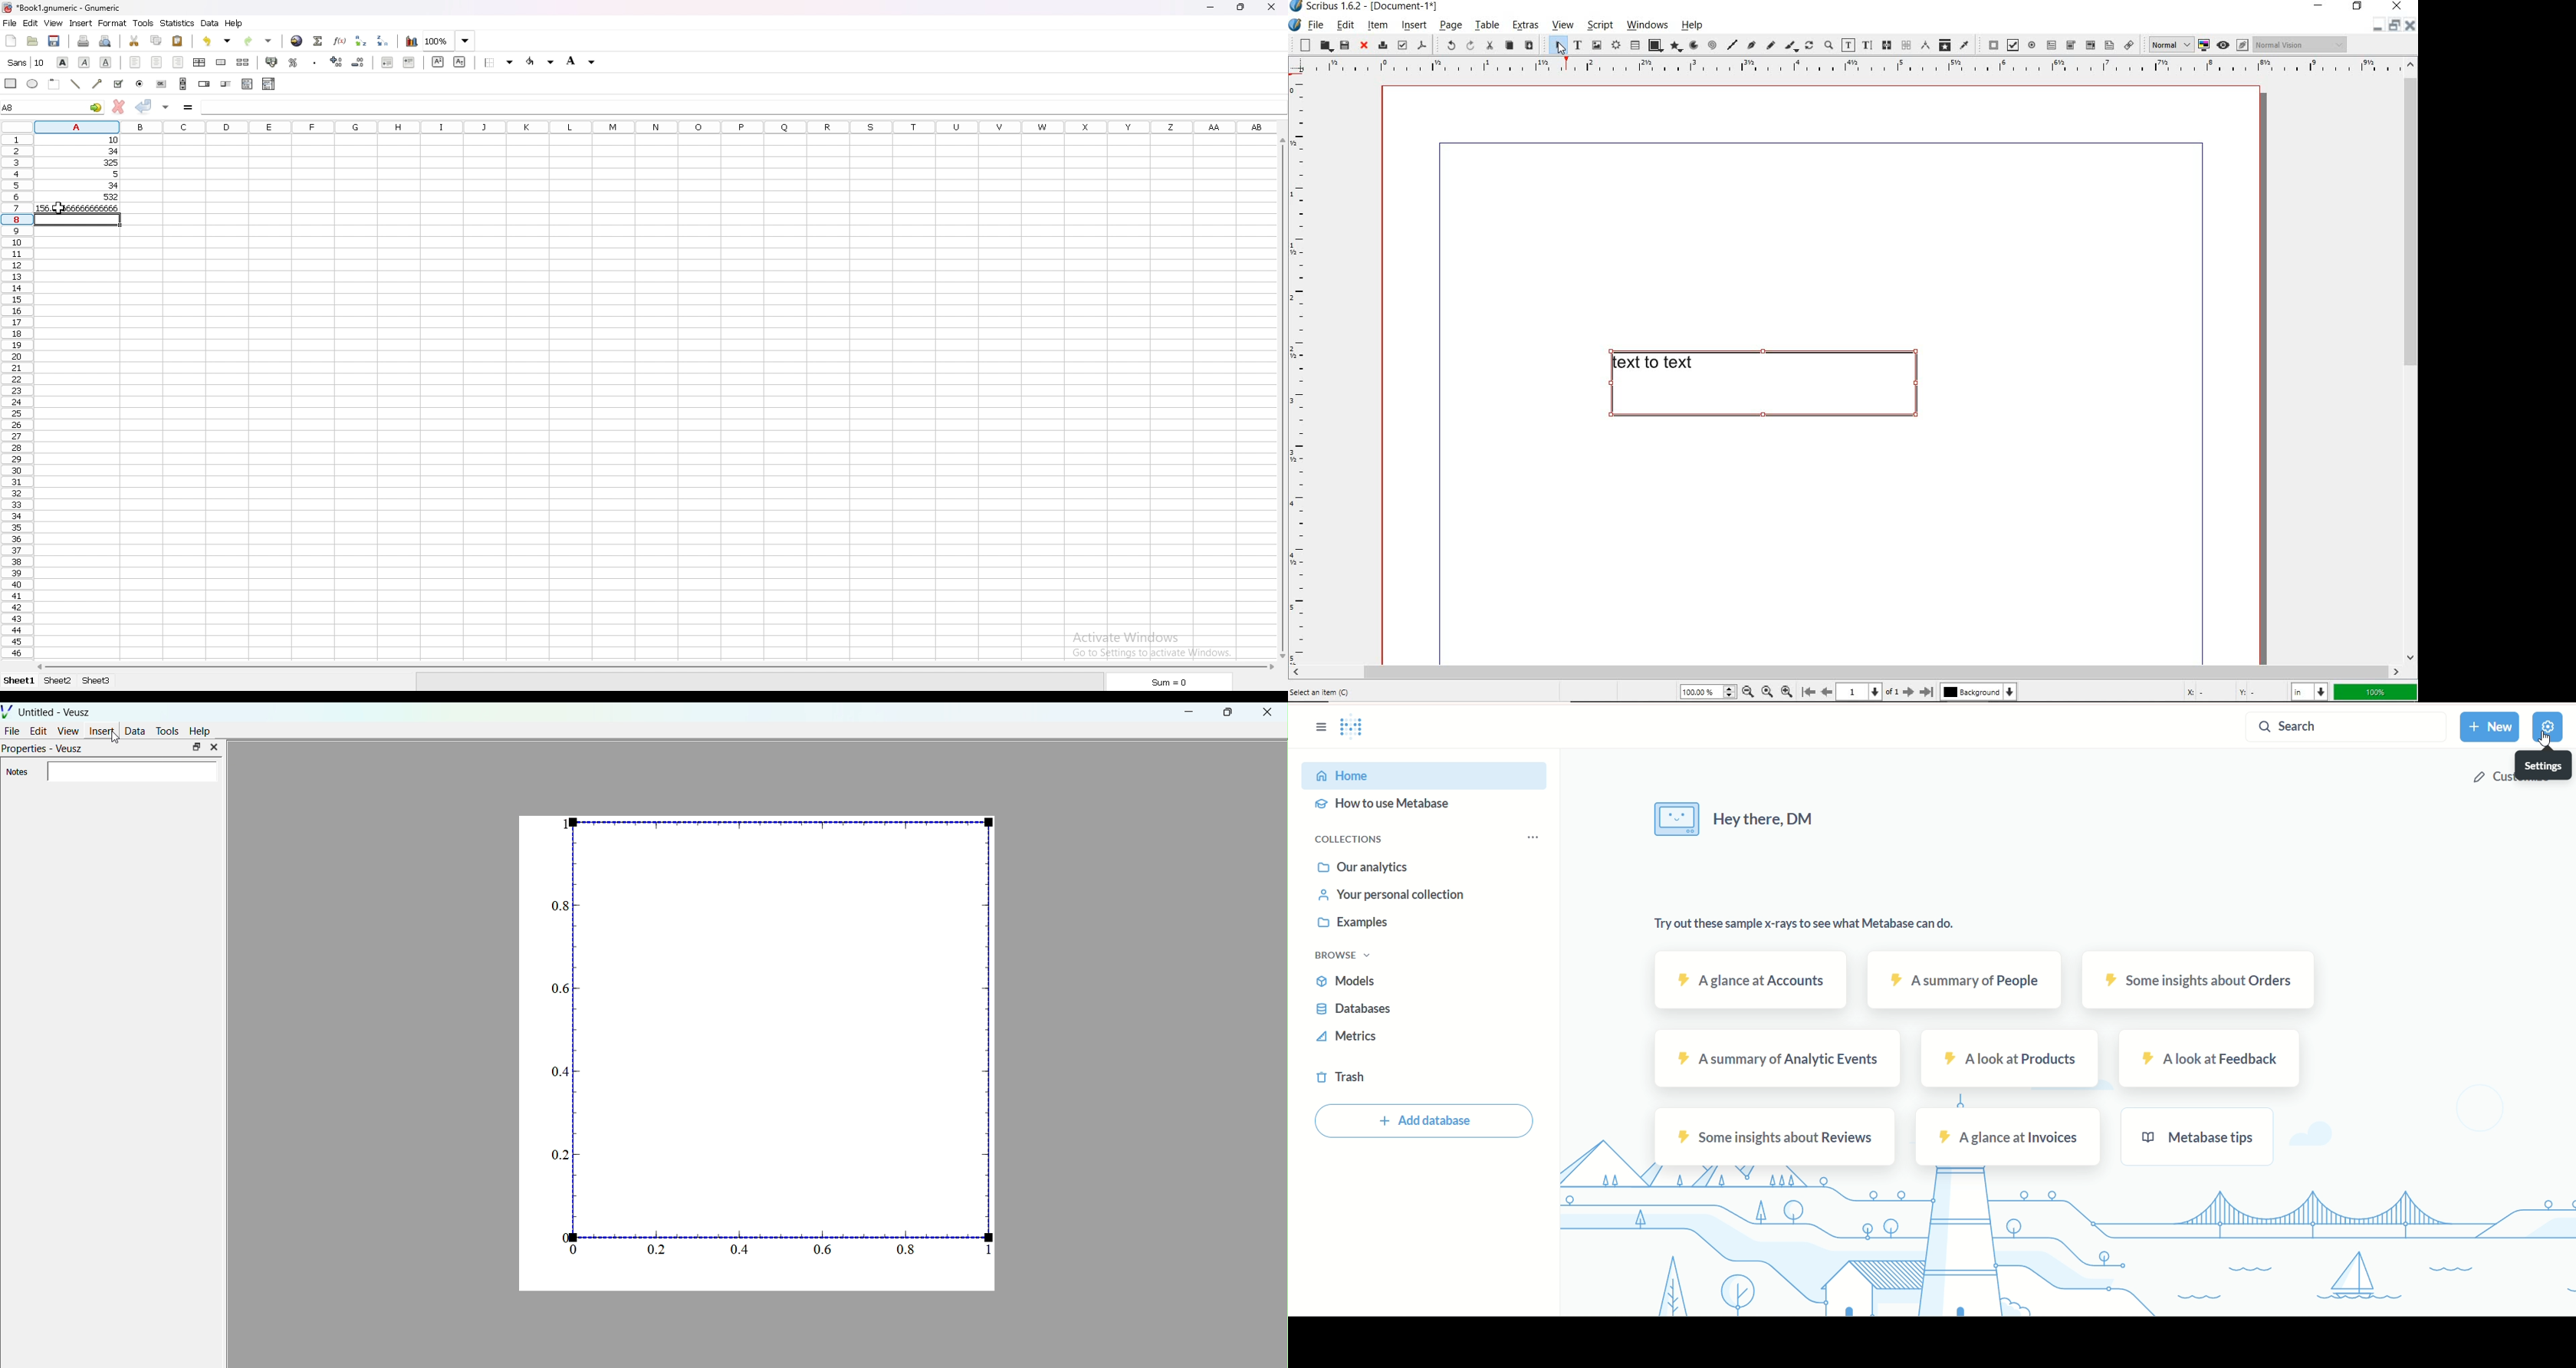  Describe the element at coordinates (341, 41) in the screenshot. I see `function` at that location.